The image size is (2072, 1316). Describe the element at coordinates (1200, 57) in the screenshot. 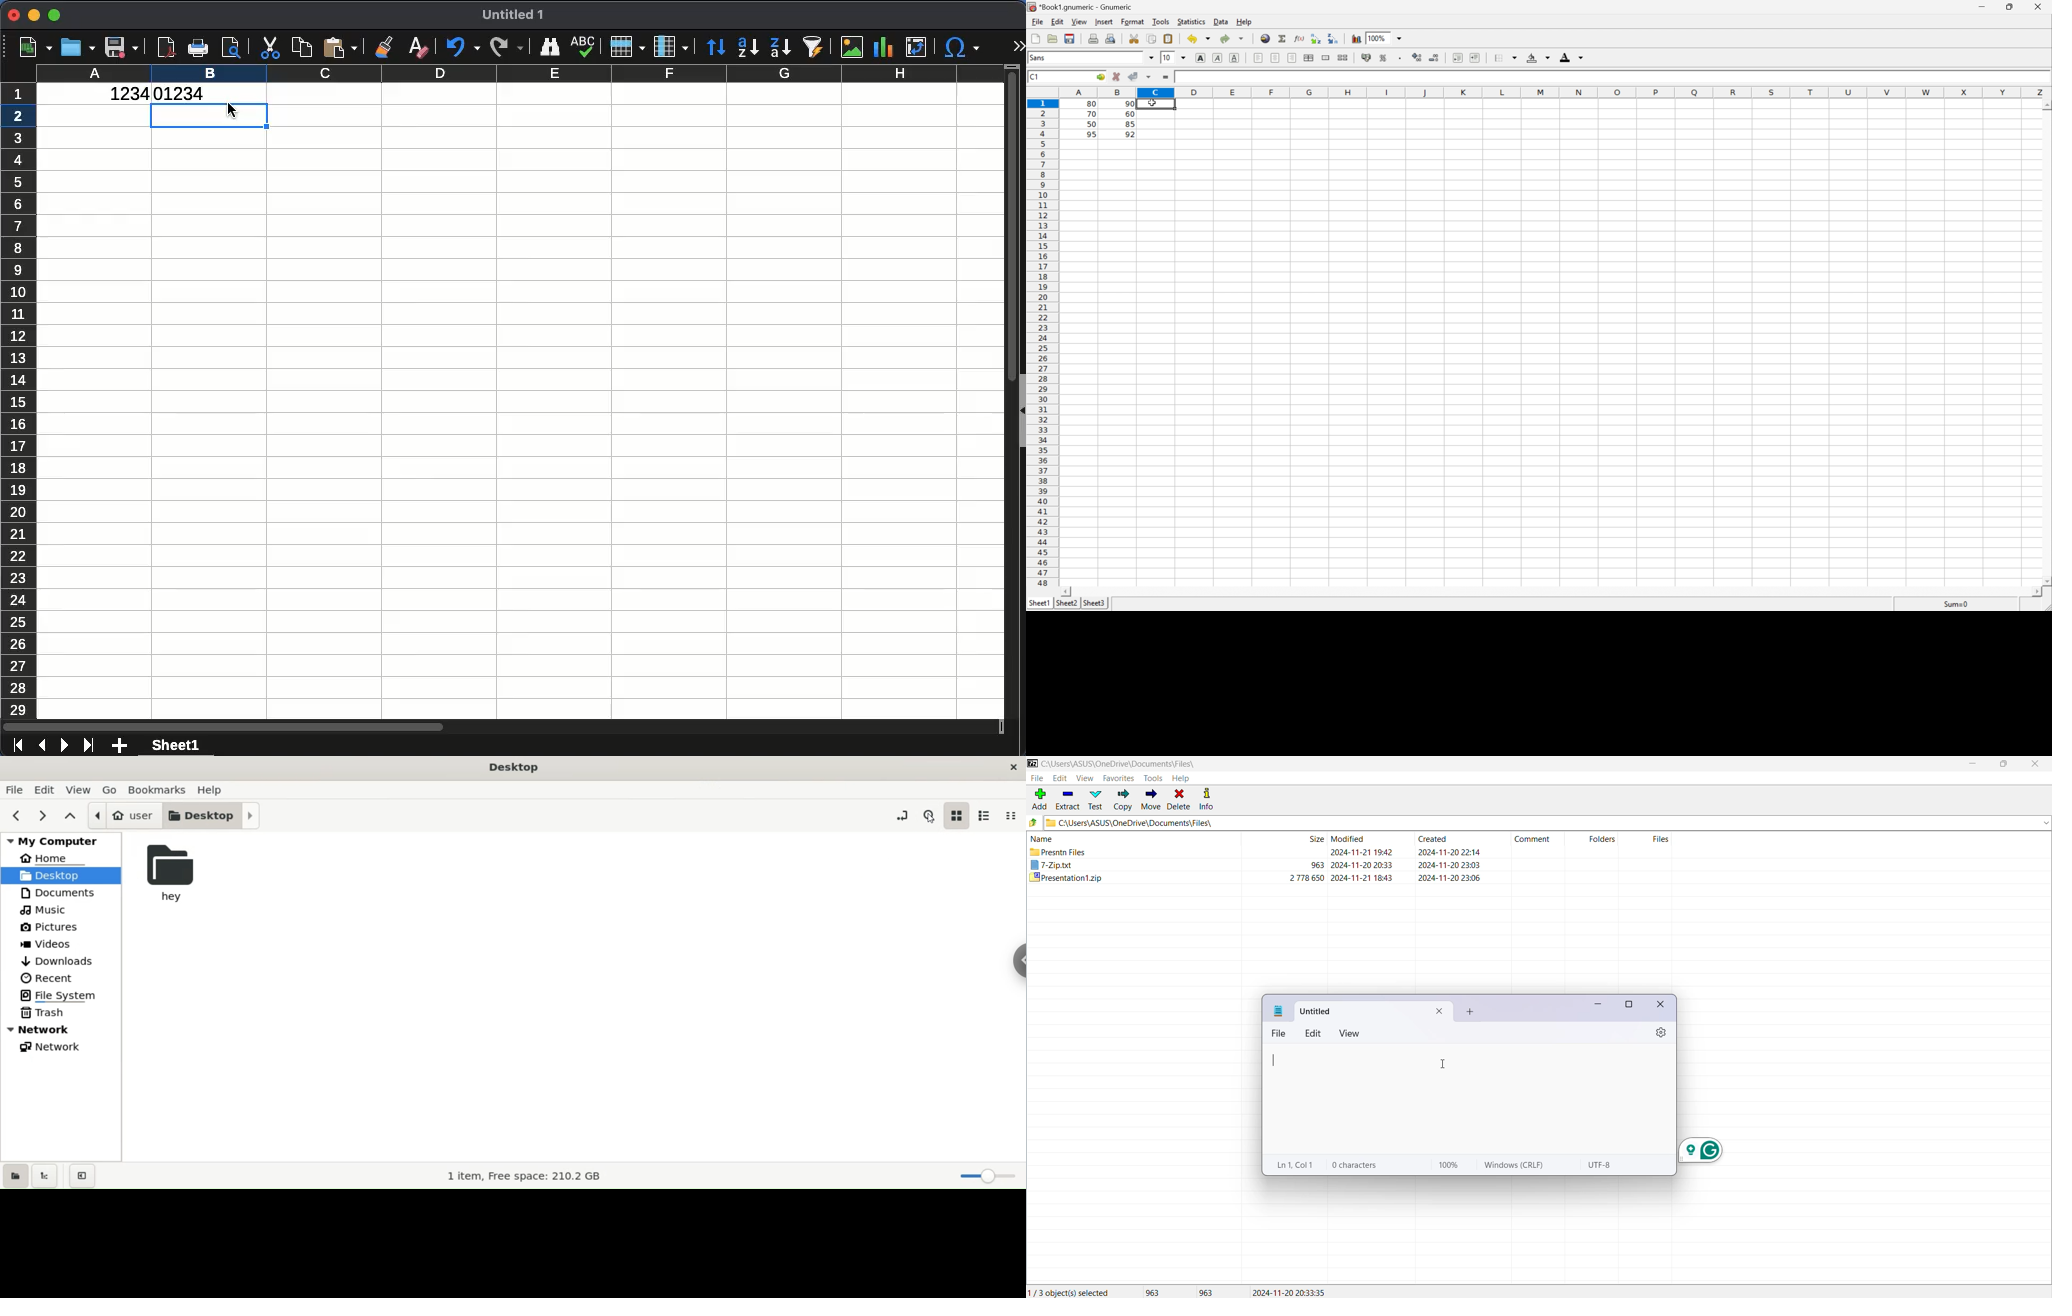

I see `Bold` at that location.